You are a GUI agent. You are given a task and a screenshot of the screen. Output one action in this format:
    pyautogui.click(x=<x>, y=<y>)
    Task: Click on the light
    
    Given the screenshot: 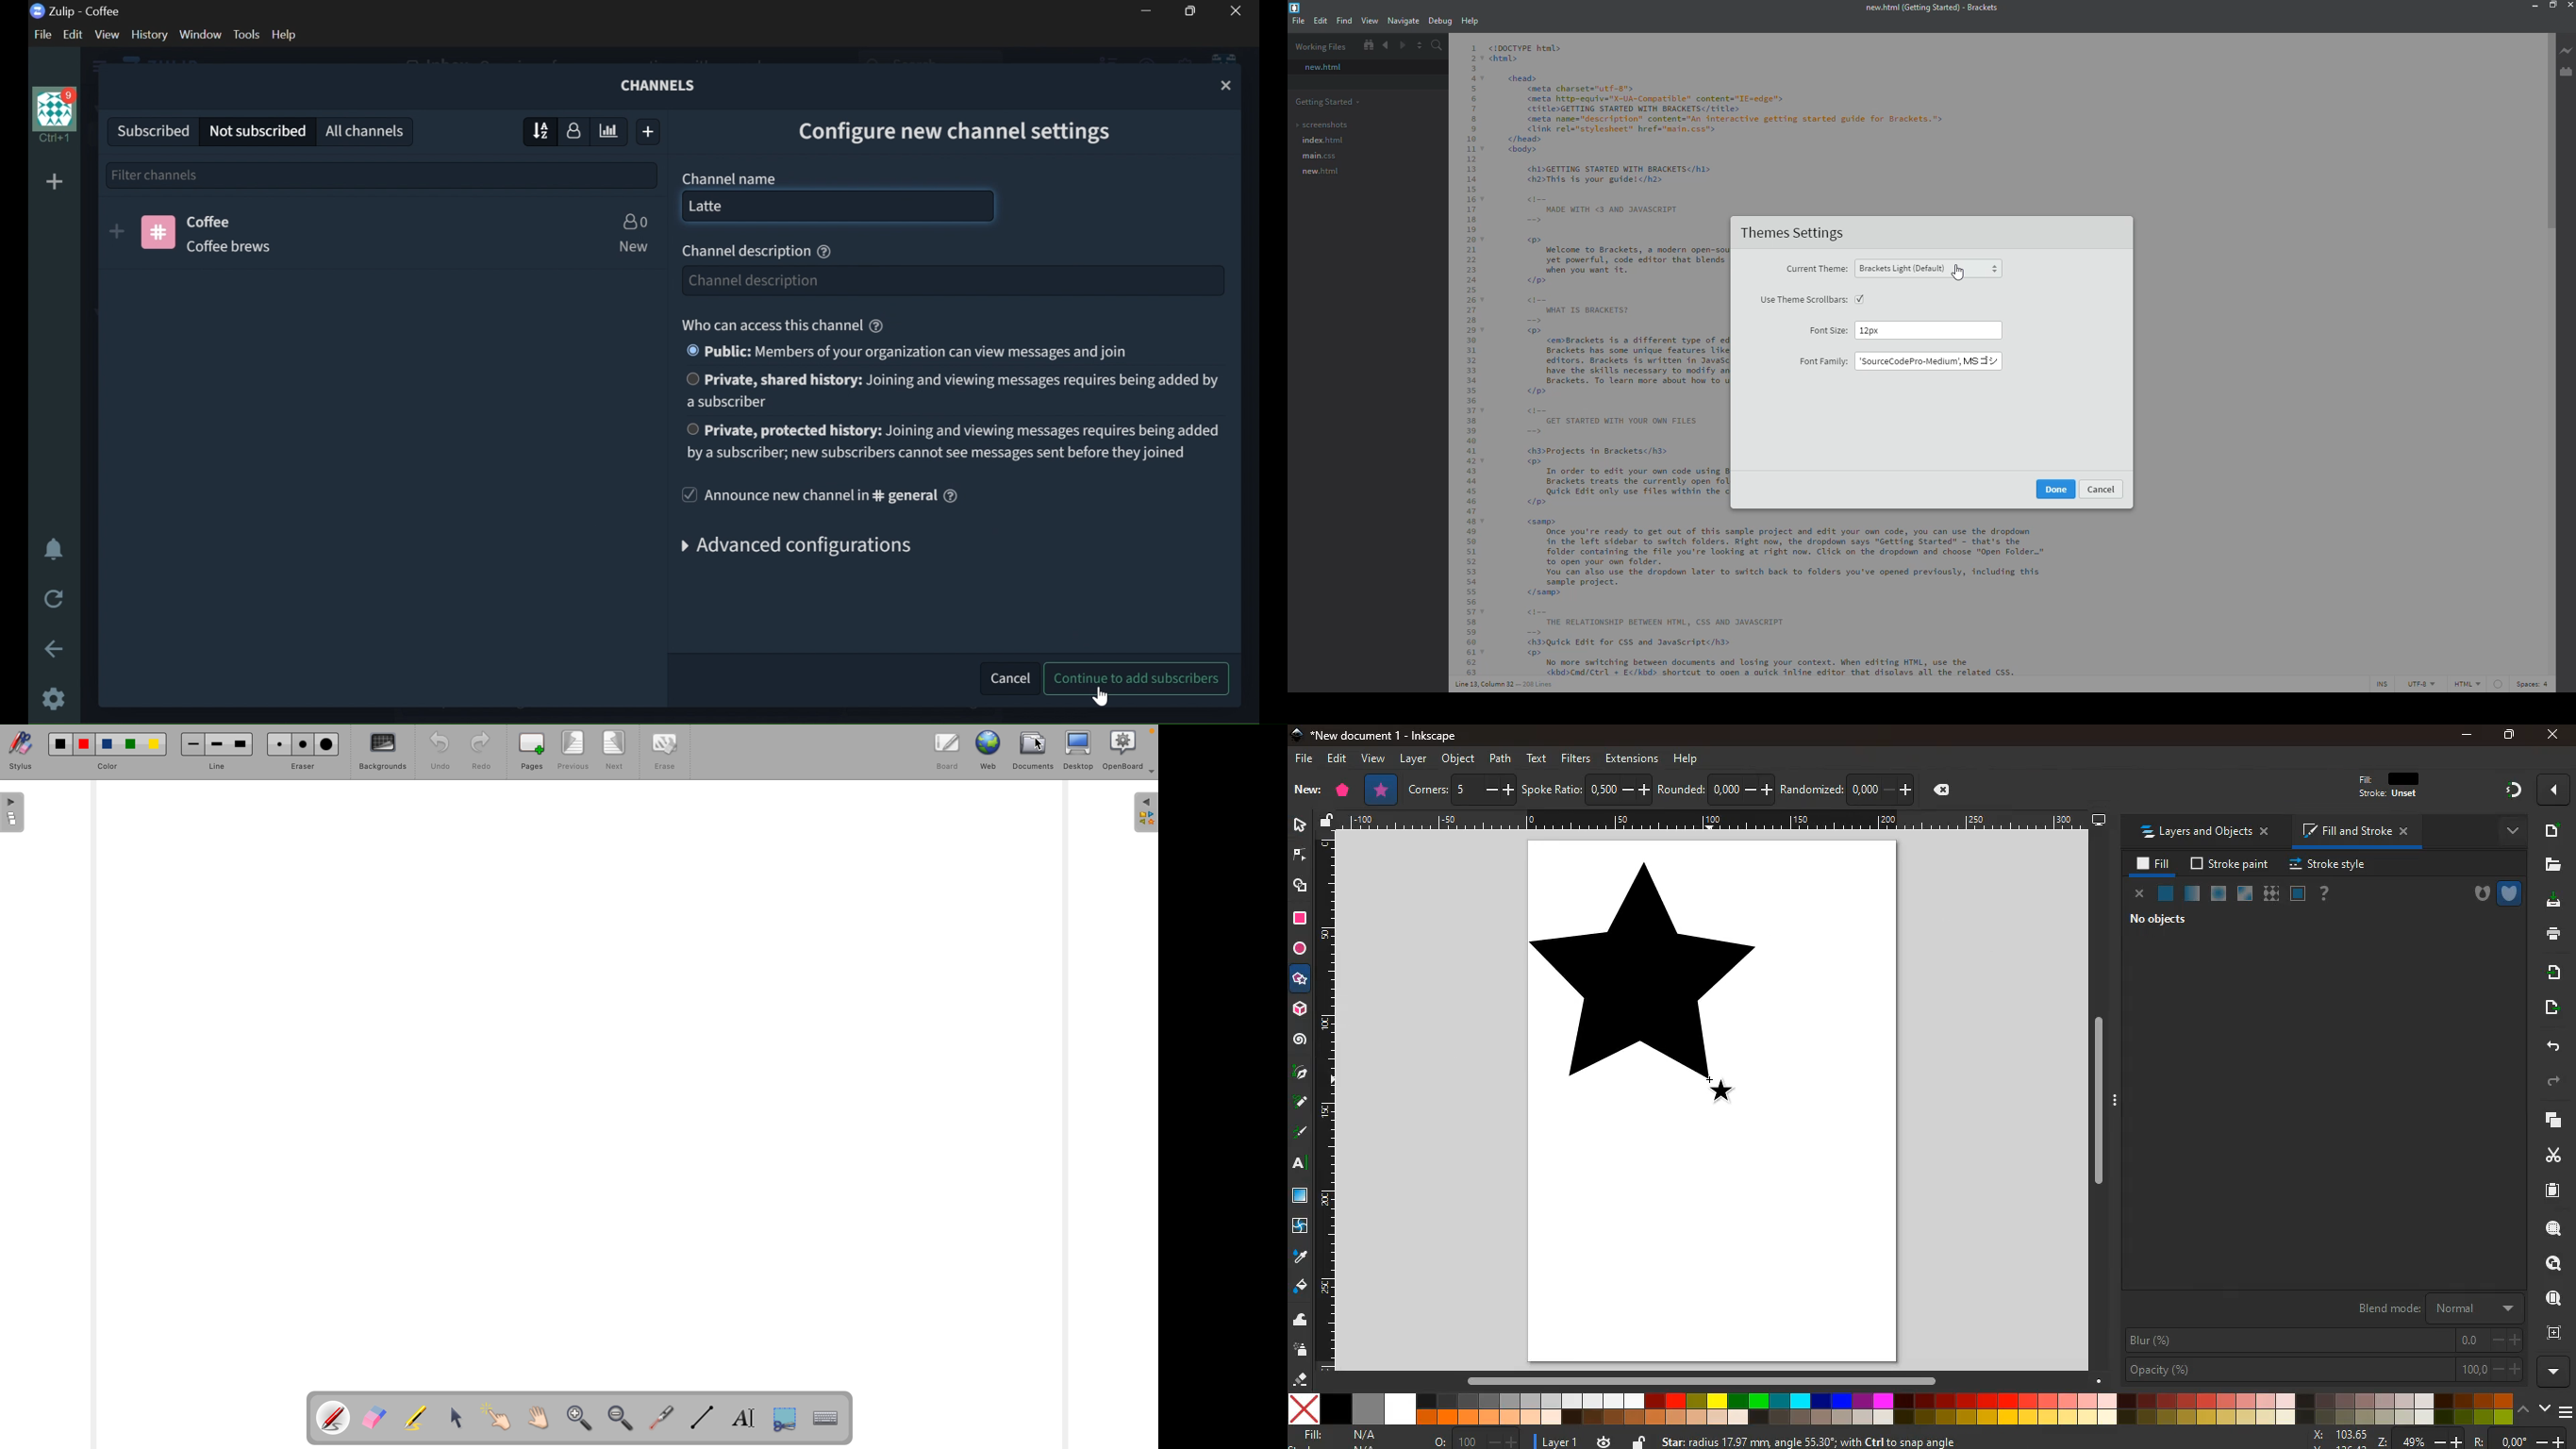 What is the action you would take?
    pyautogui.click(x=1929, y=268)
    